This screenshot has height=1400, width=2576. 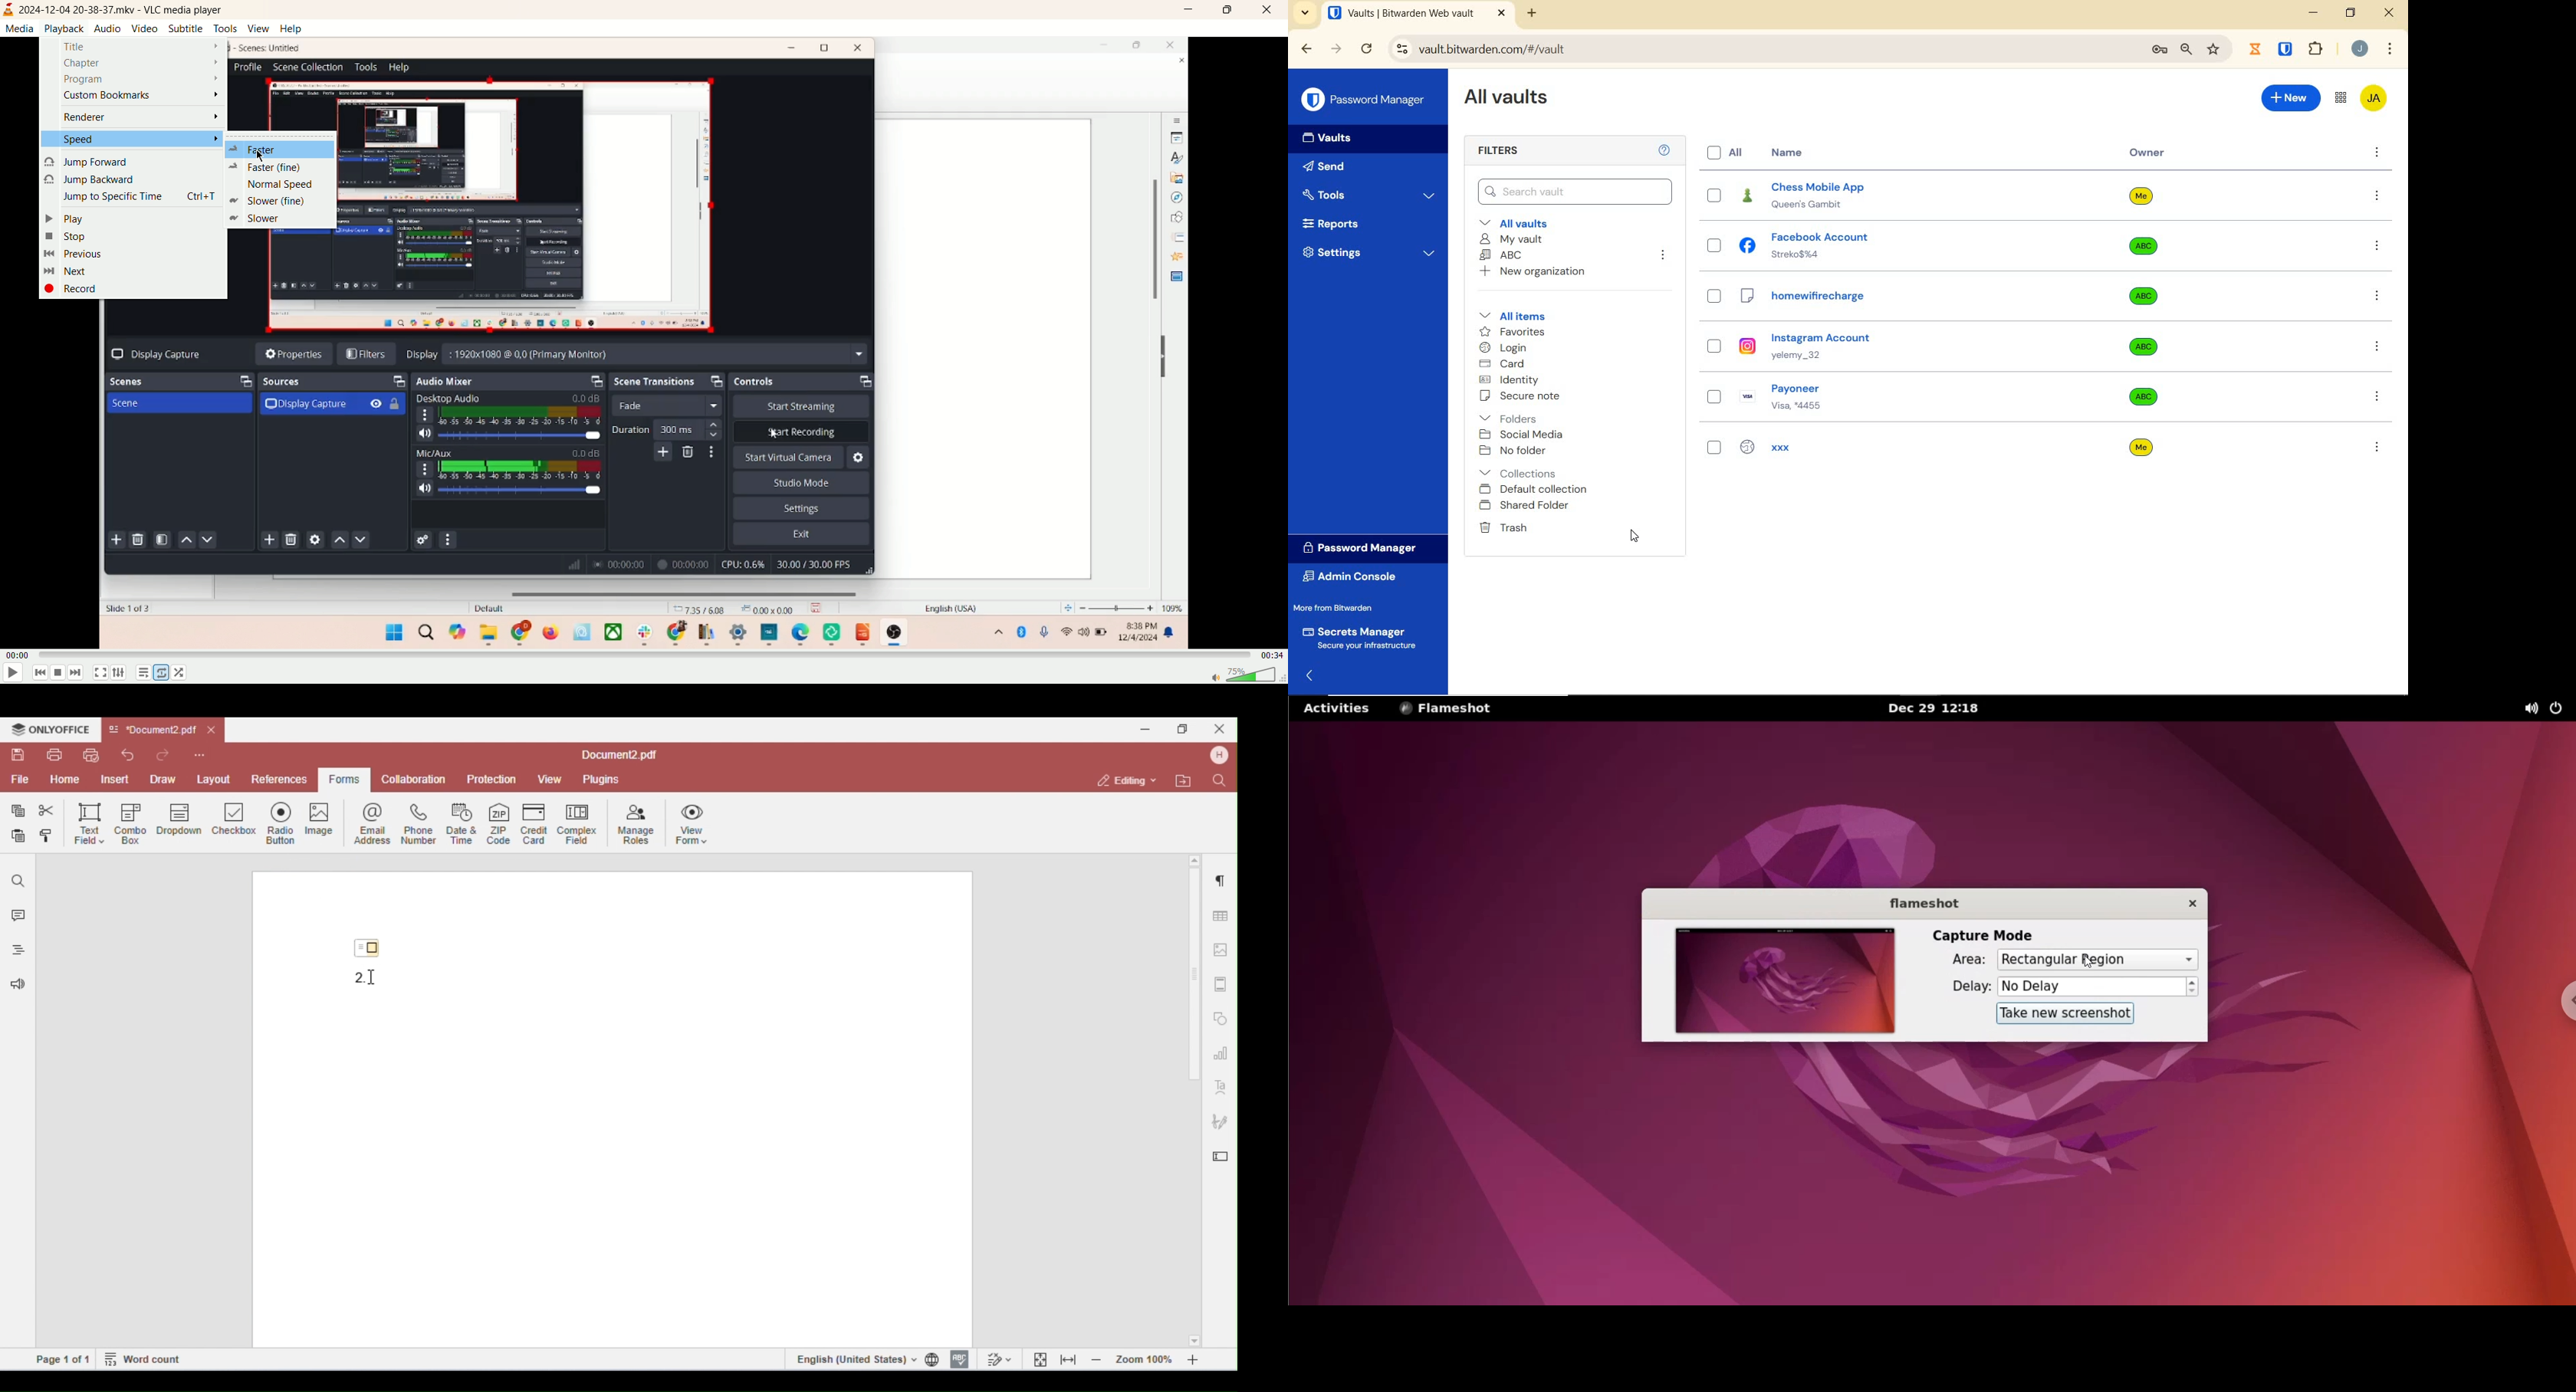 What do you see at coordinates (643, 478) in the screenshot?
I see `main screen` at bounding box center [643, 478].